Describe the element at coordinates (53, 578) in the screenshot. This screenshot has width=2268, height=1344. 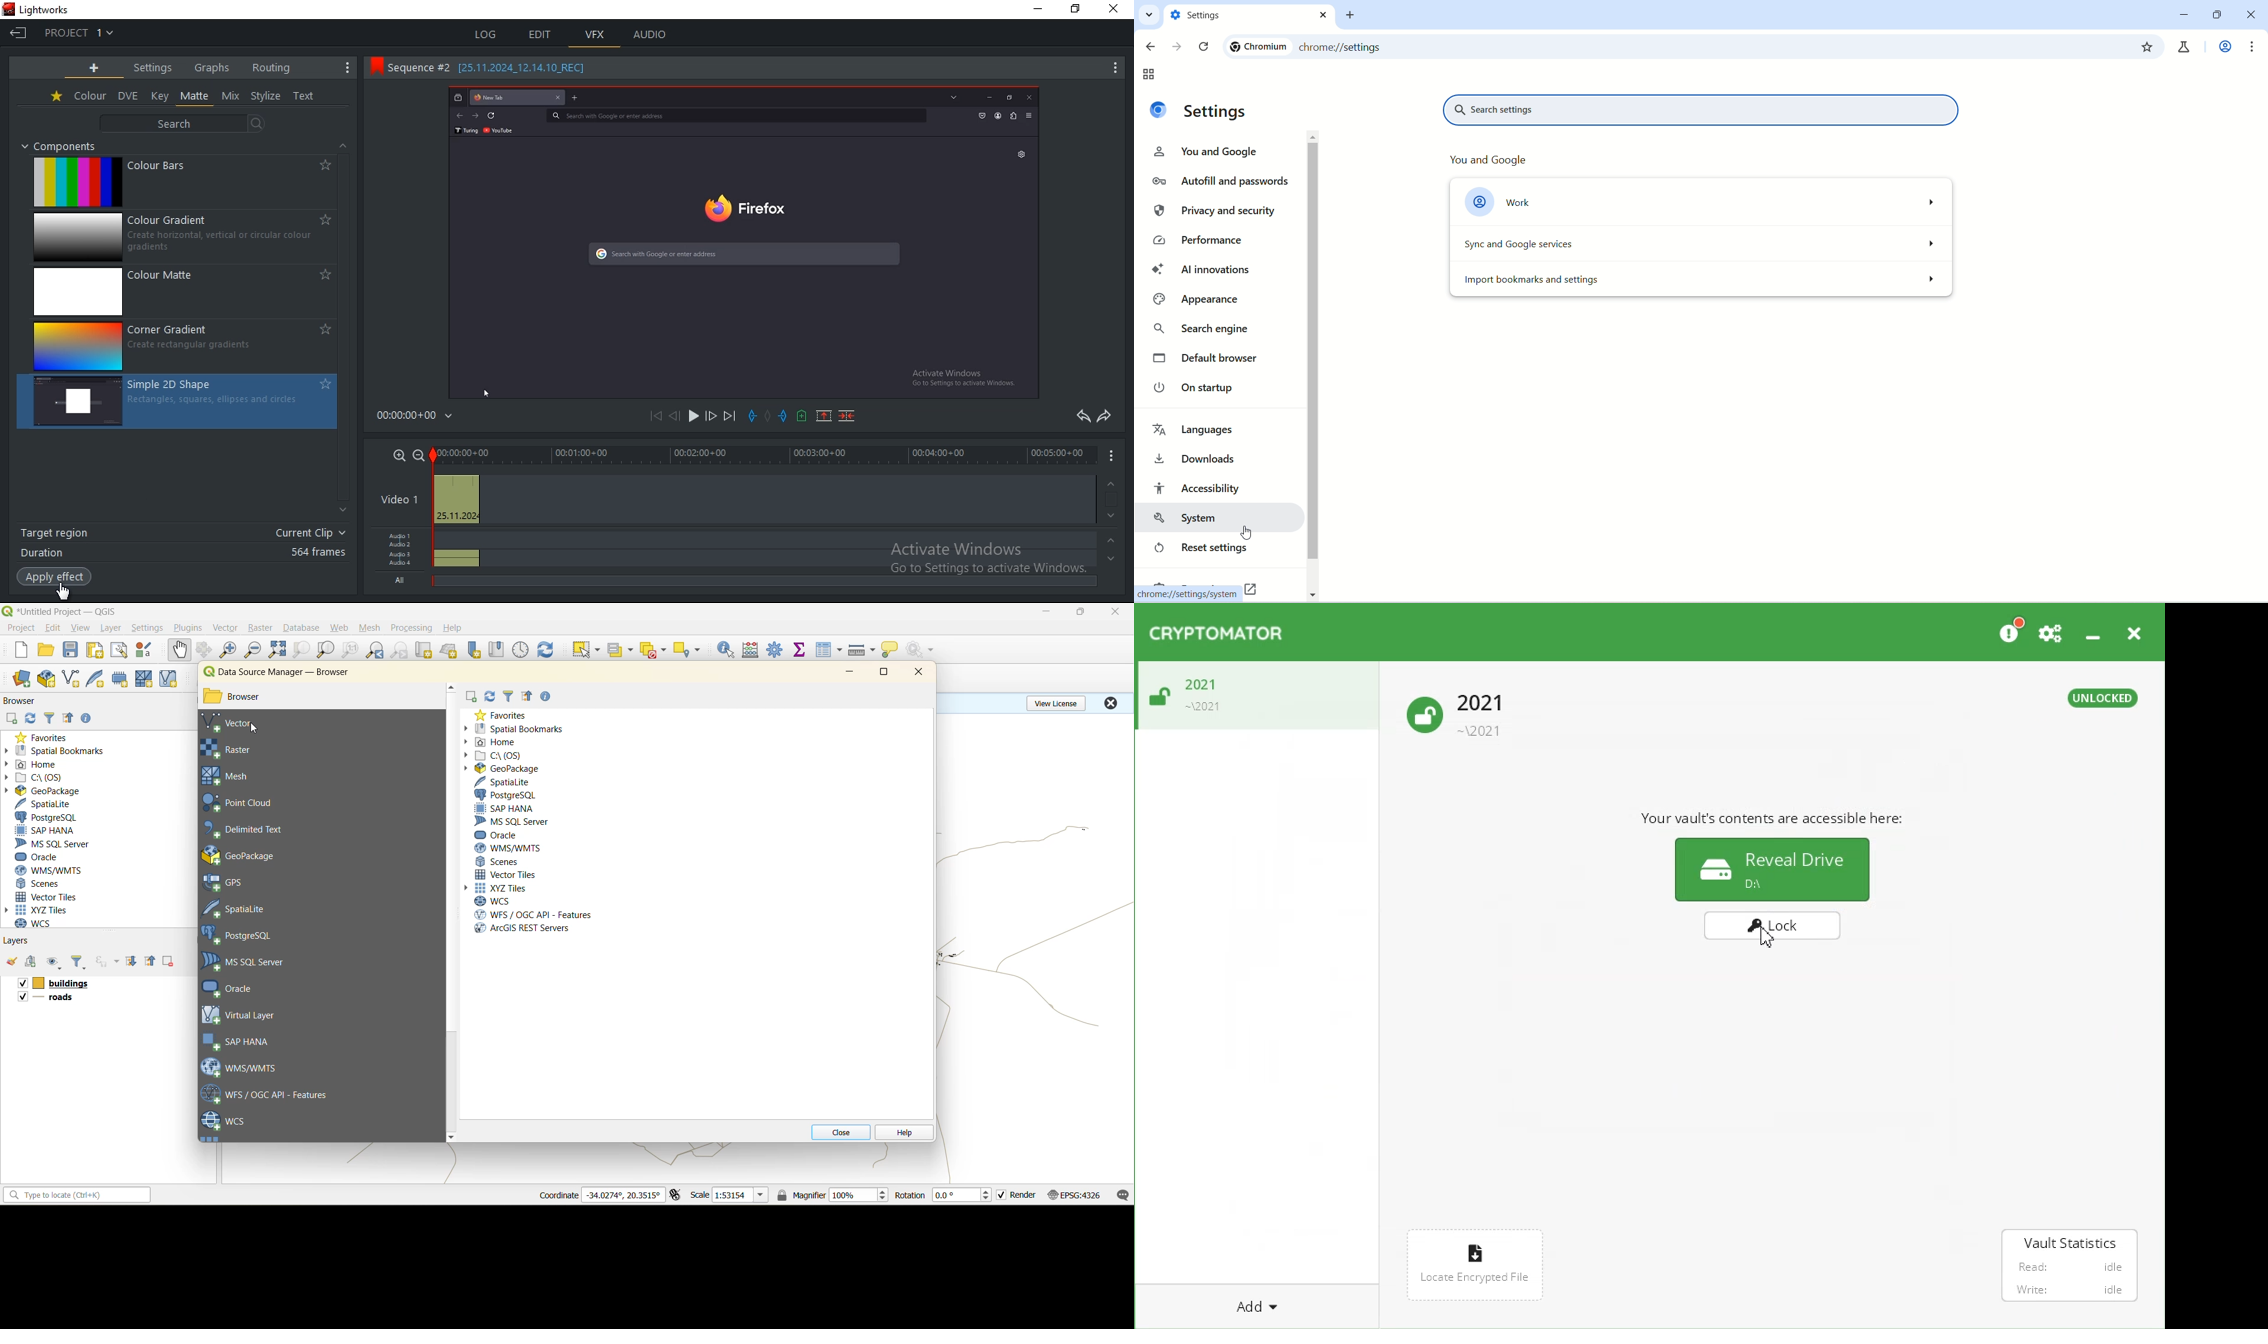
I see `apply effect` at that location.